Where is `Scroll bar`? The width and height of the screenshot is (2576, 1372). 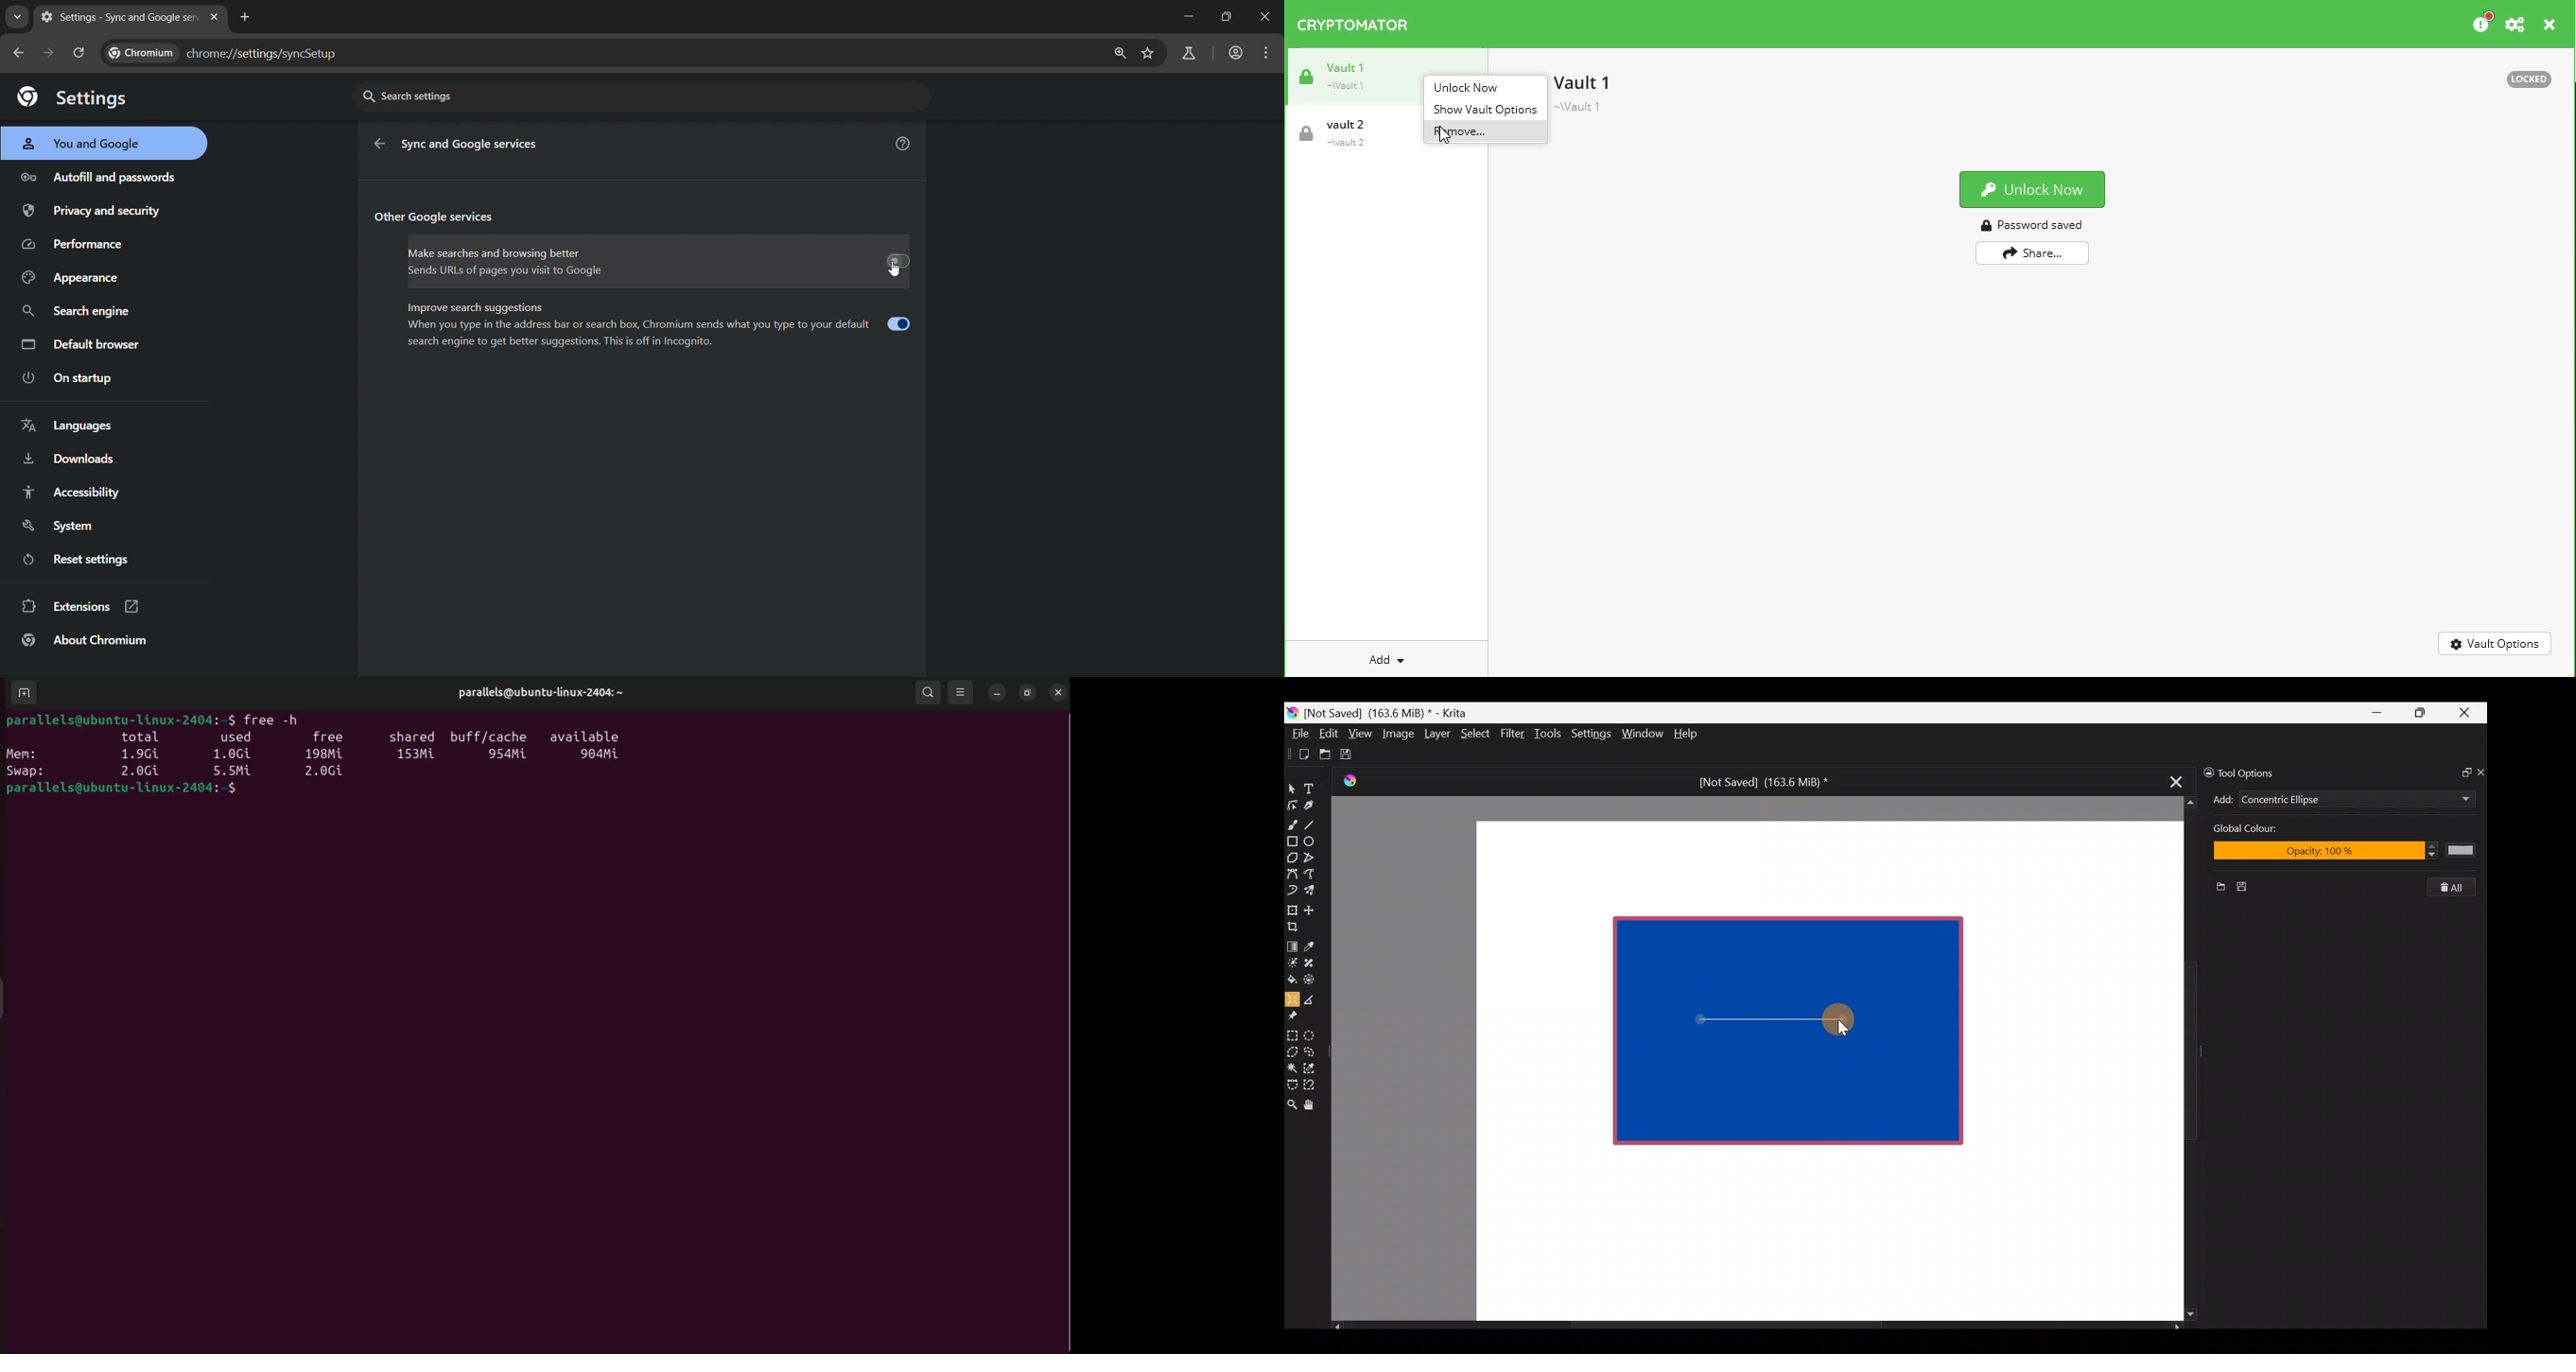
Scroll bar is located at coordinates (1757, 1326).